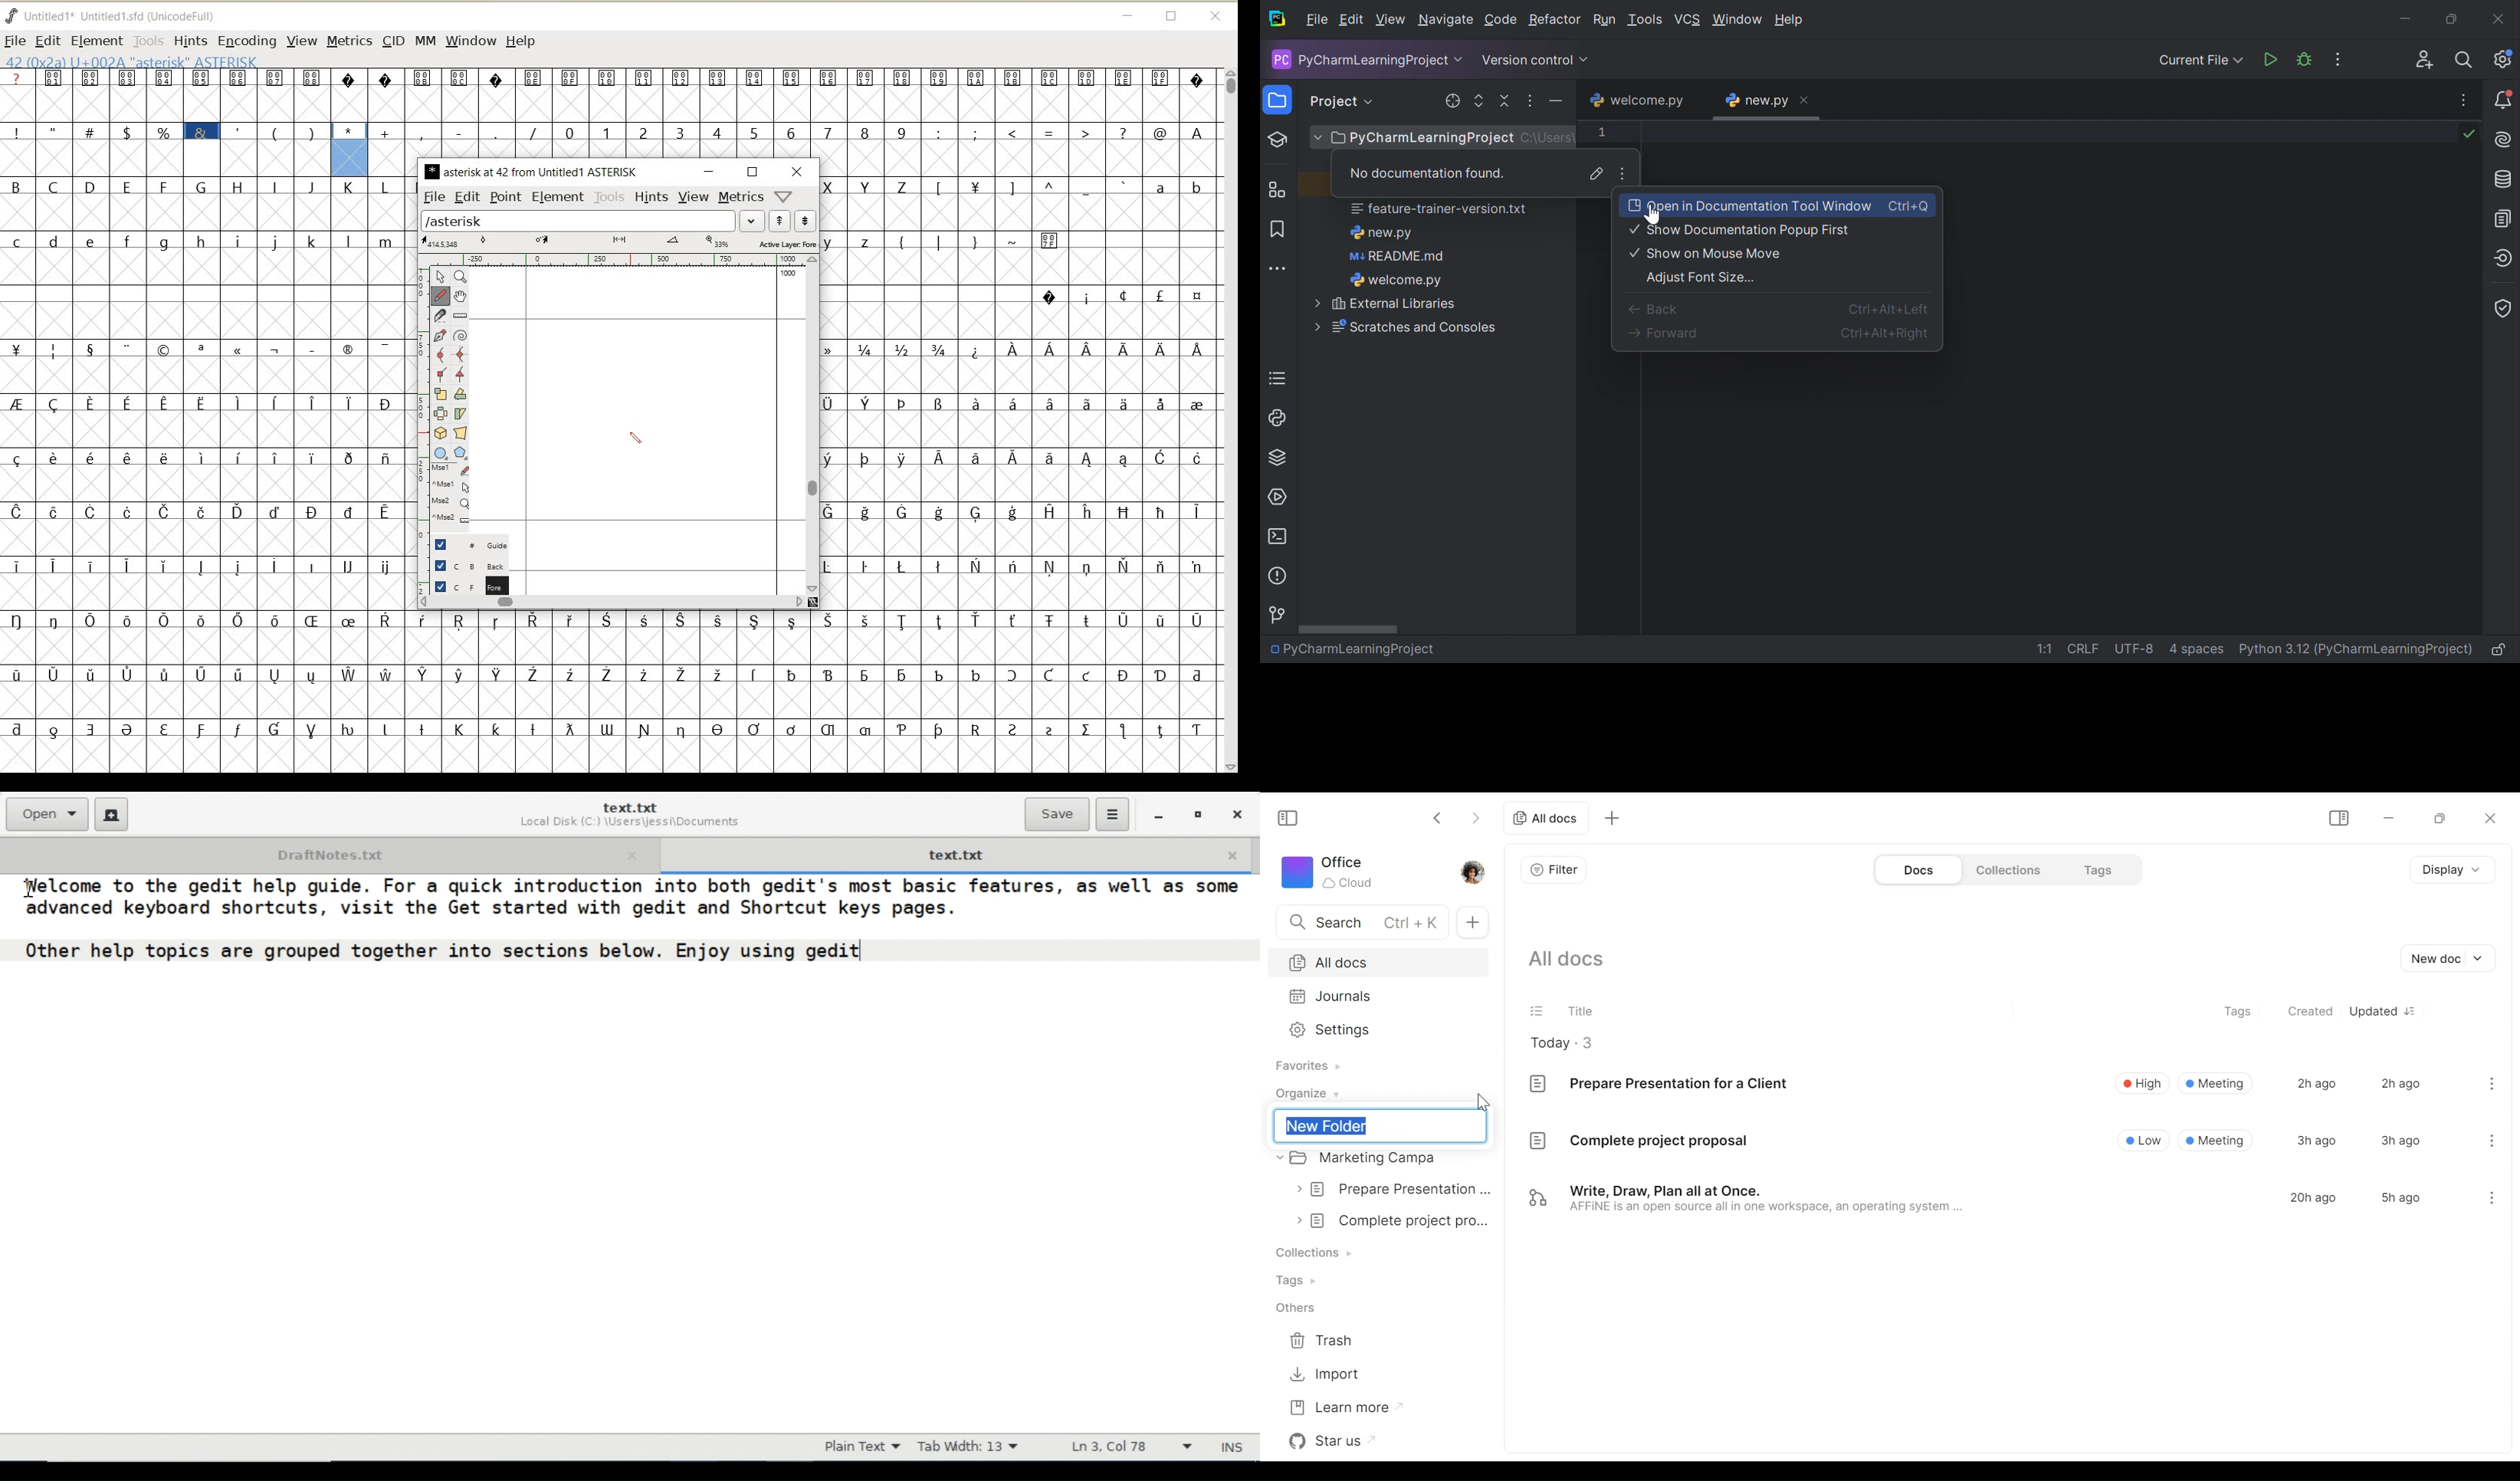  Describe the element at coordinates (423, 398) in the screenshot. I see `SCALE` at that location.